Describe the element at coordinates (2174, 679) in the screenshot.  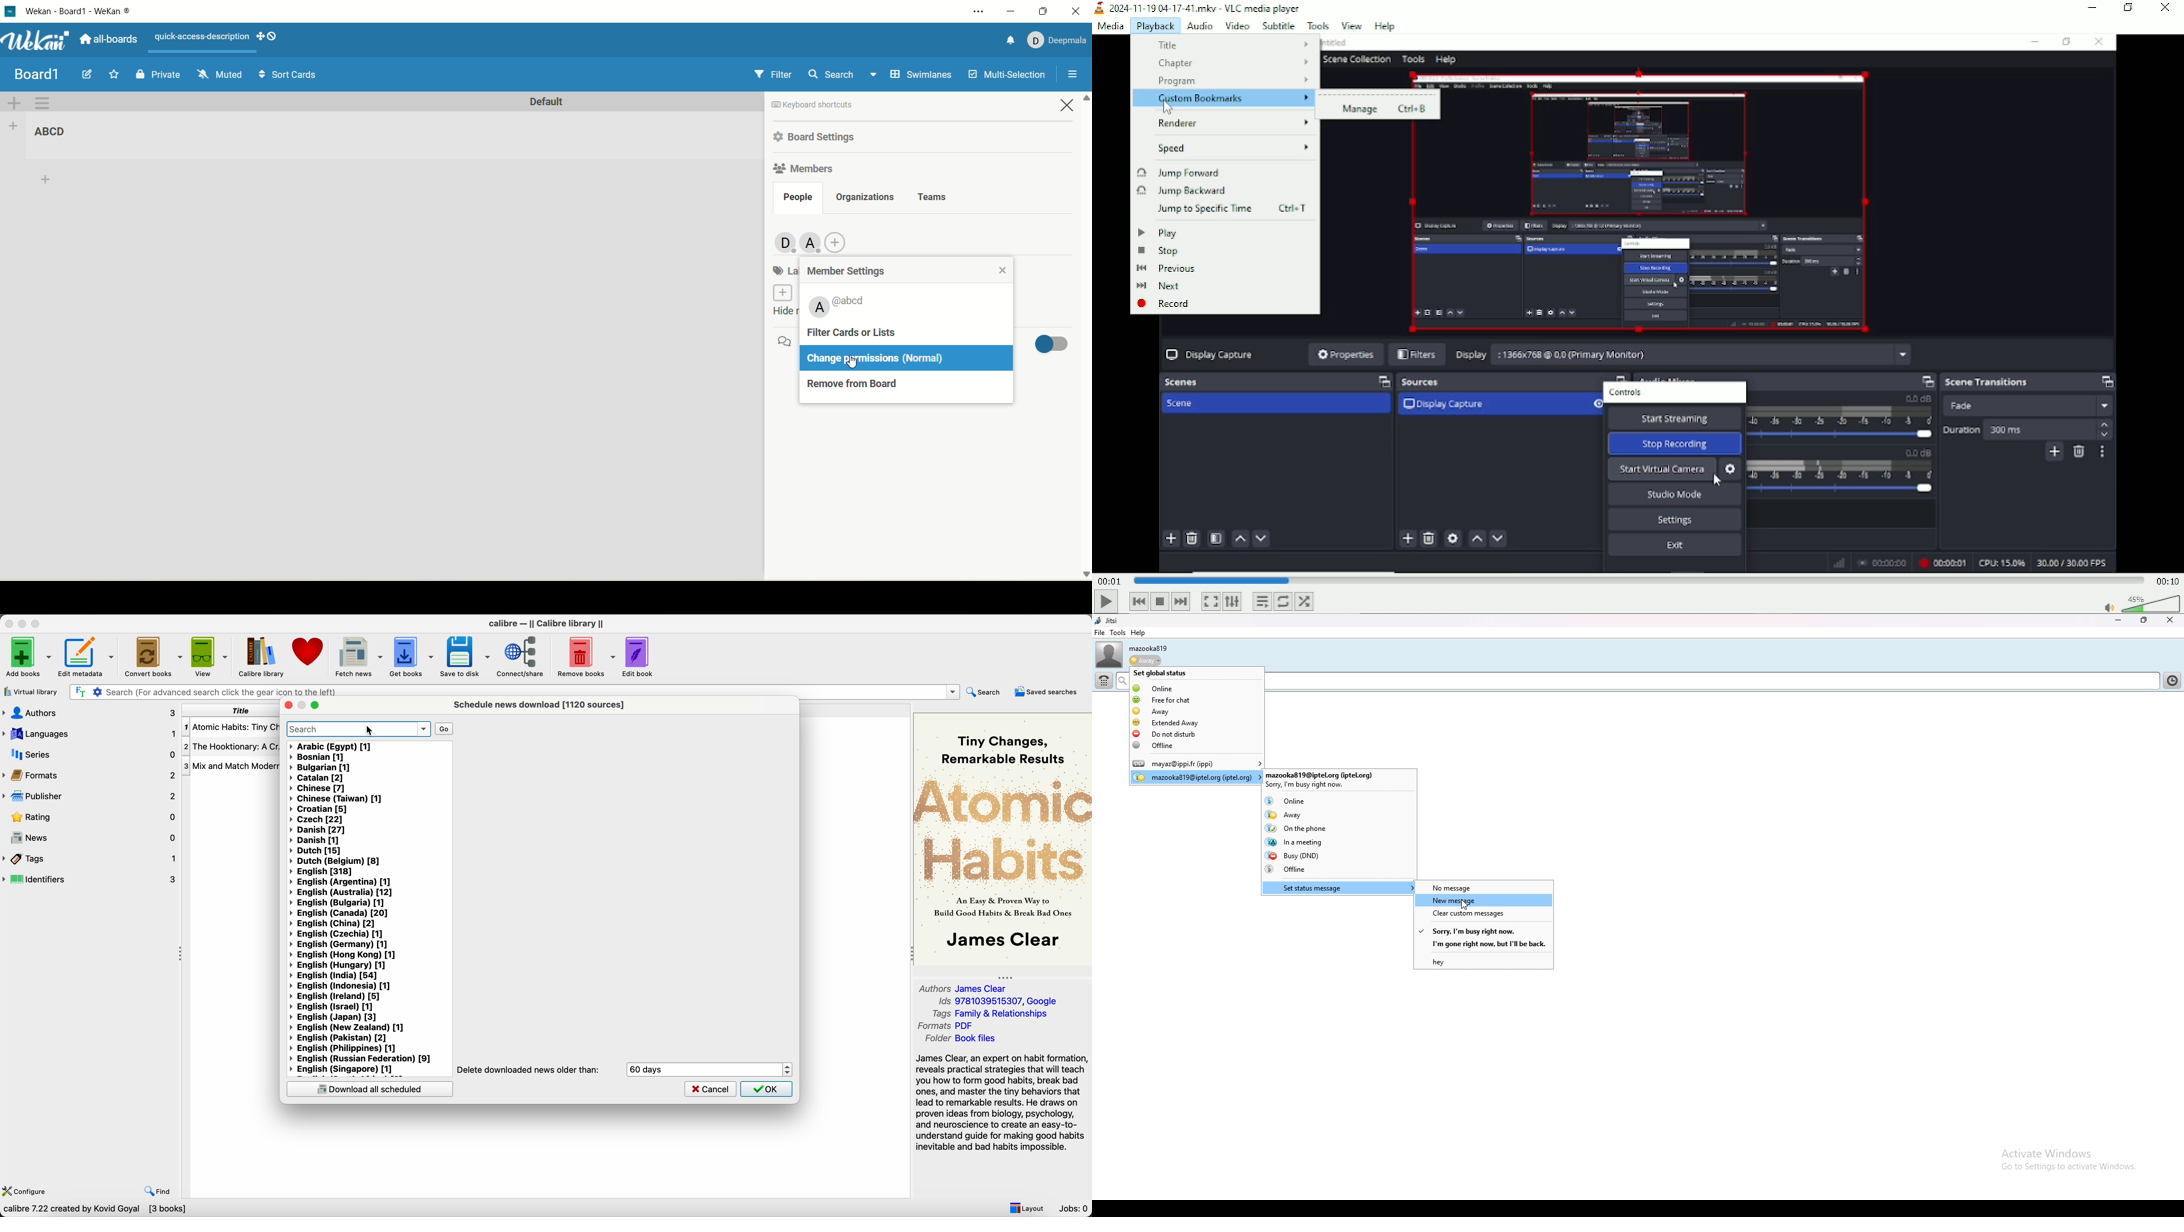
I see `contact list` at that location.